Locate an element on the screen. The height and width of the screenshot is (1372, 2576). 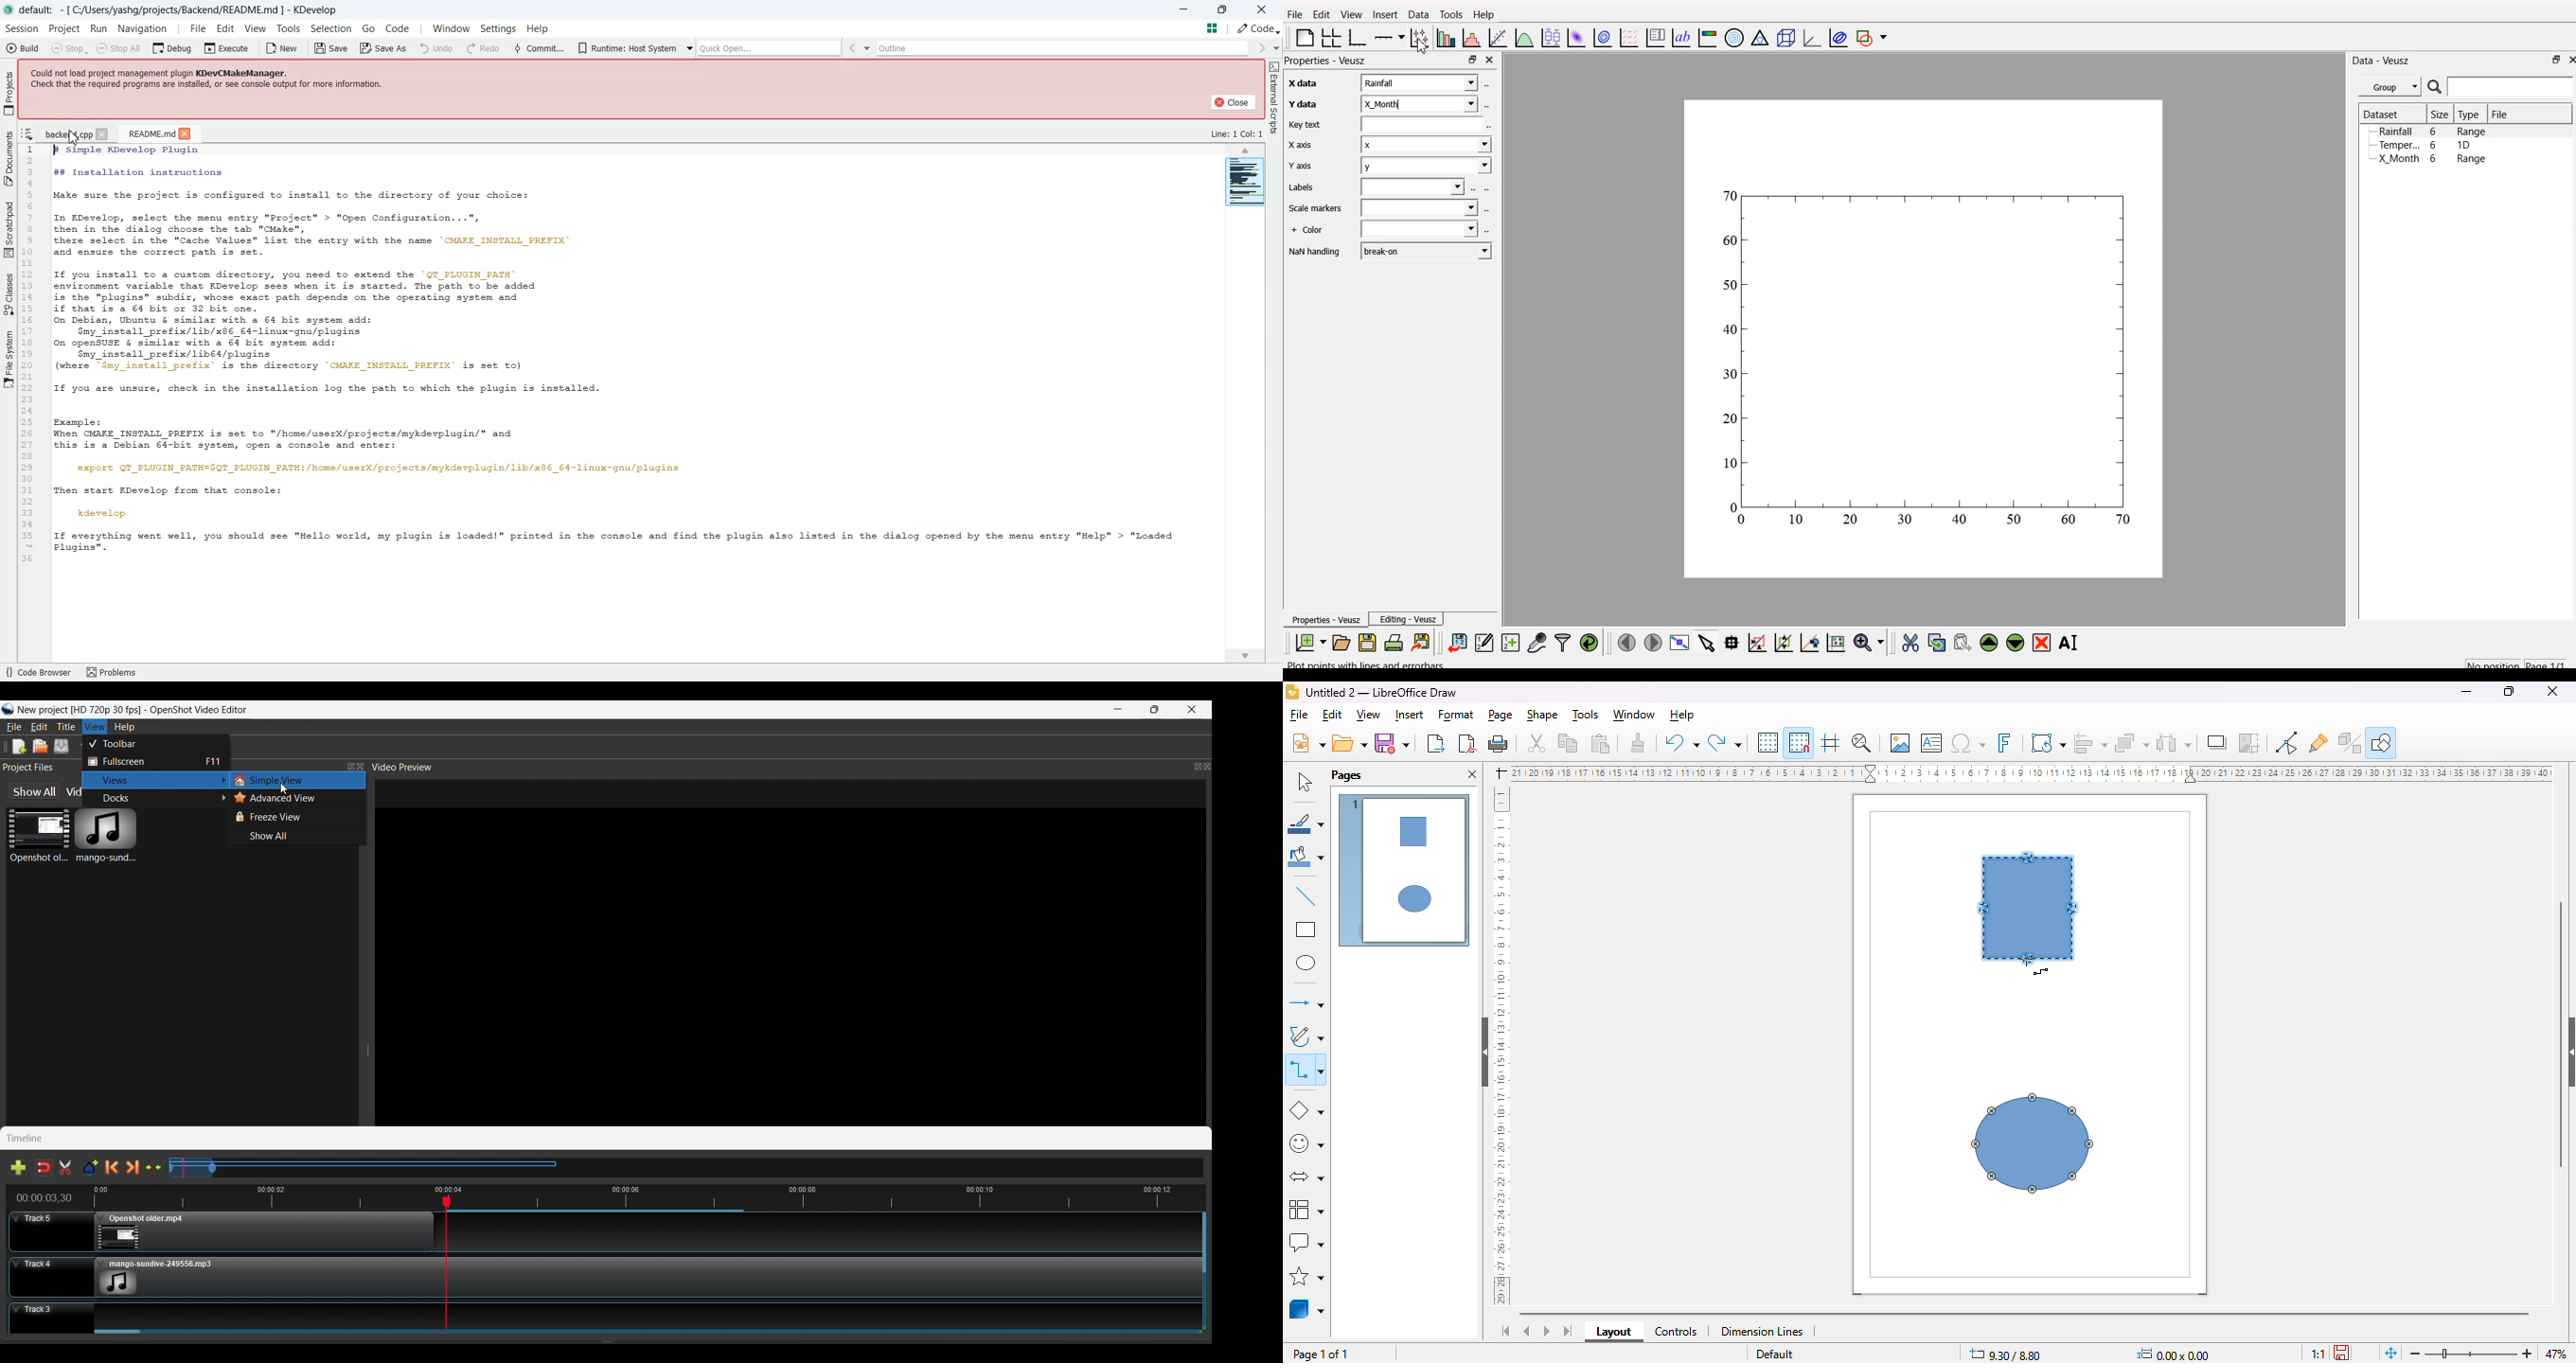
reset graph axes is located at coordinates (1838, 642).